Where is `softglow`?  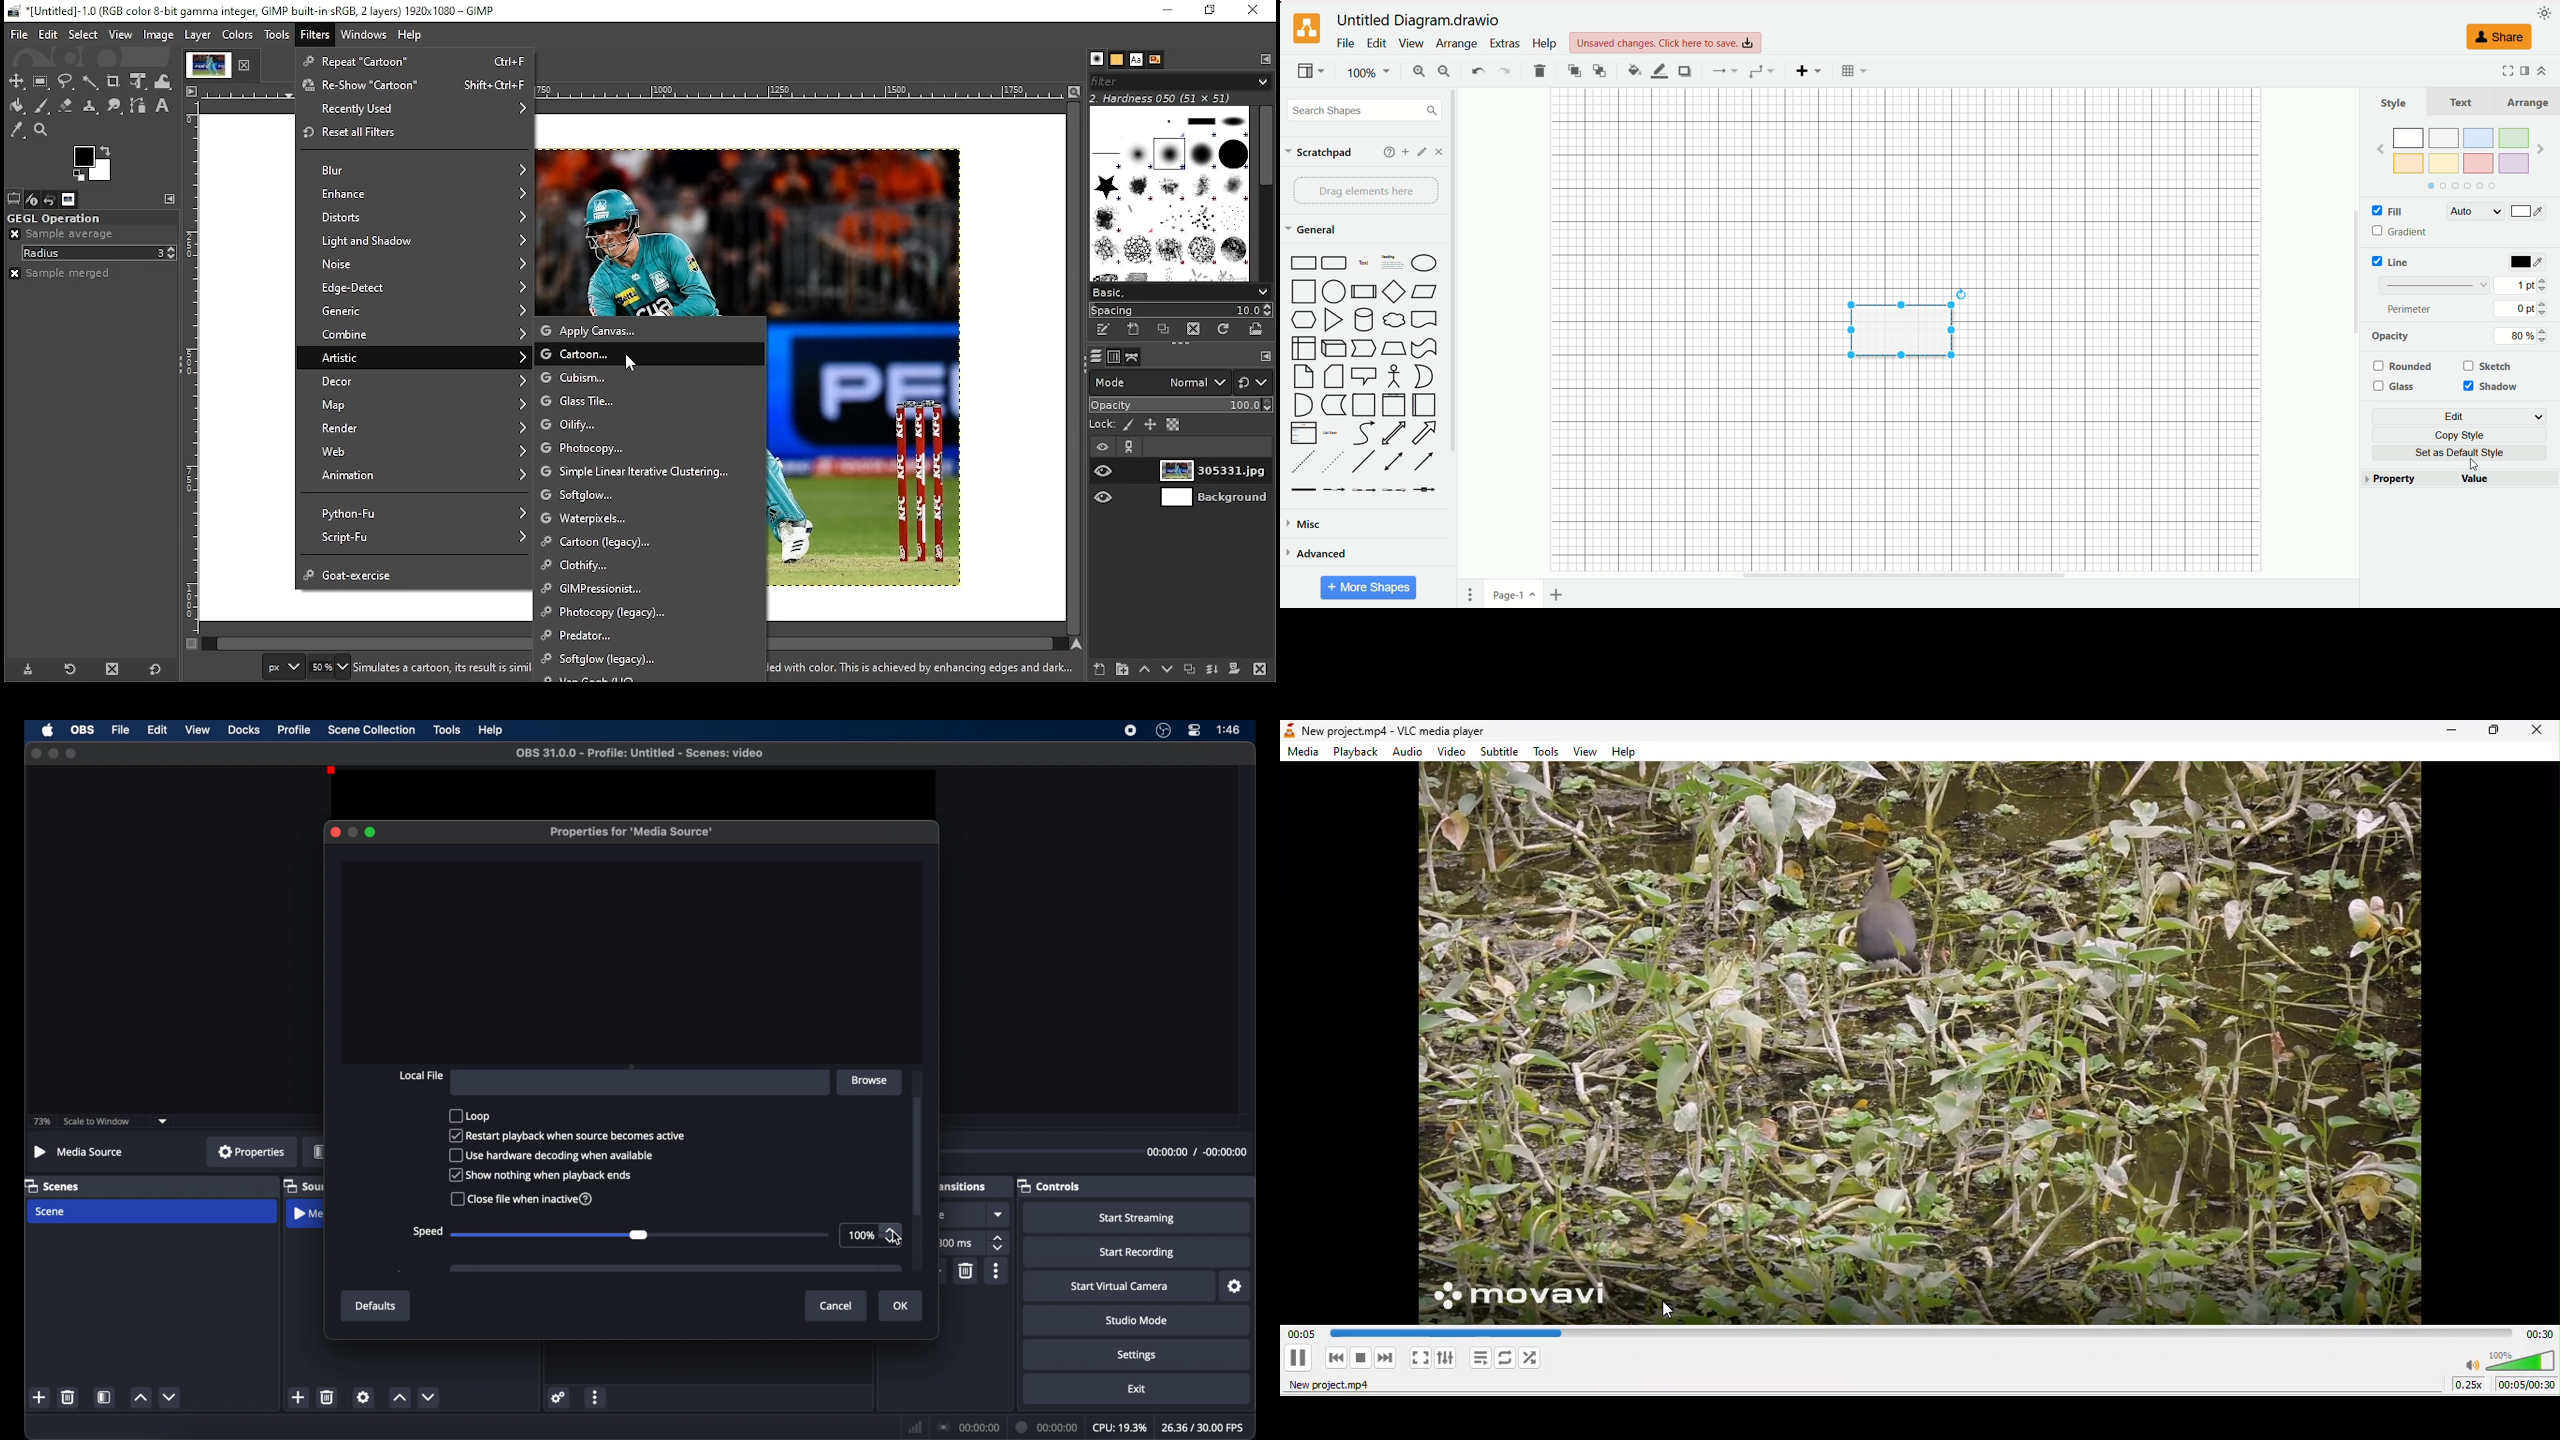 softglow is located at coordinates (645, 658).